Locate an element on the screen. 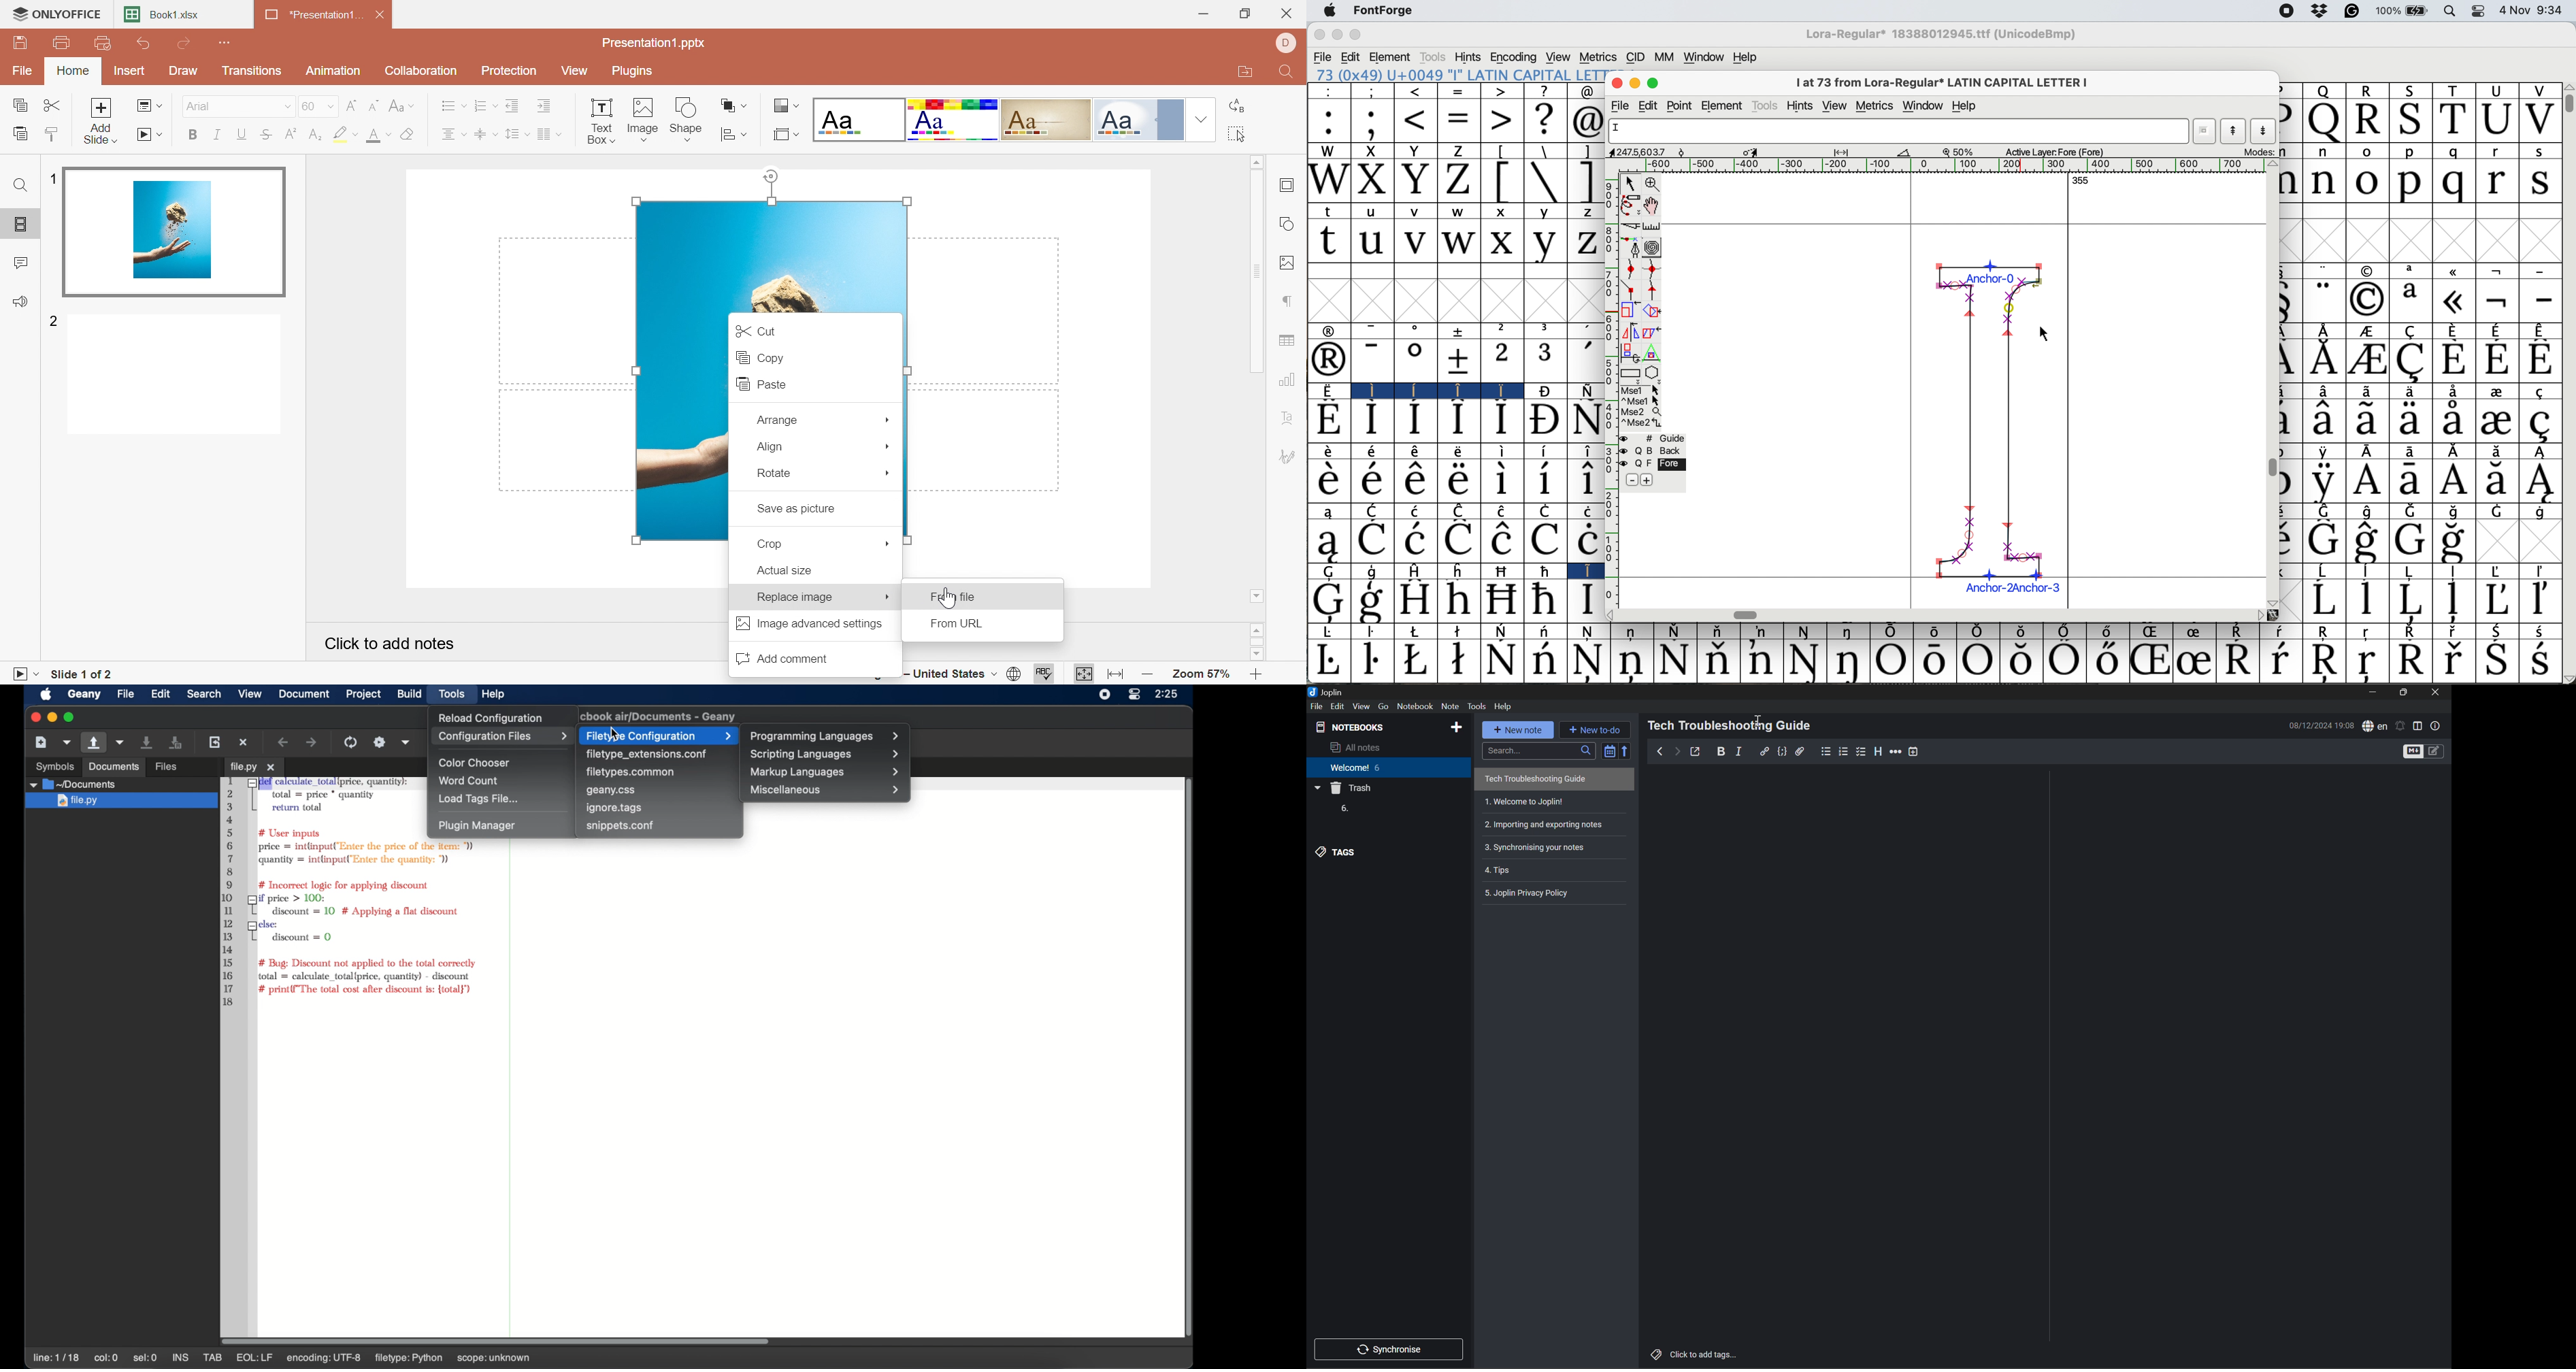  vertical scroll bar is located at coordinates (2273, 466).